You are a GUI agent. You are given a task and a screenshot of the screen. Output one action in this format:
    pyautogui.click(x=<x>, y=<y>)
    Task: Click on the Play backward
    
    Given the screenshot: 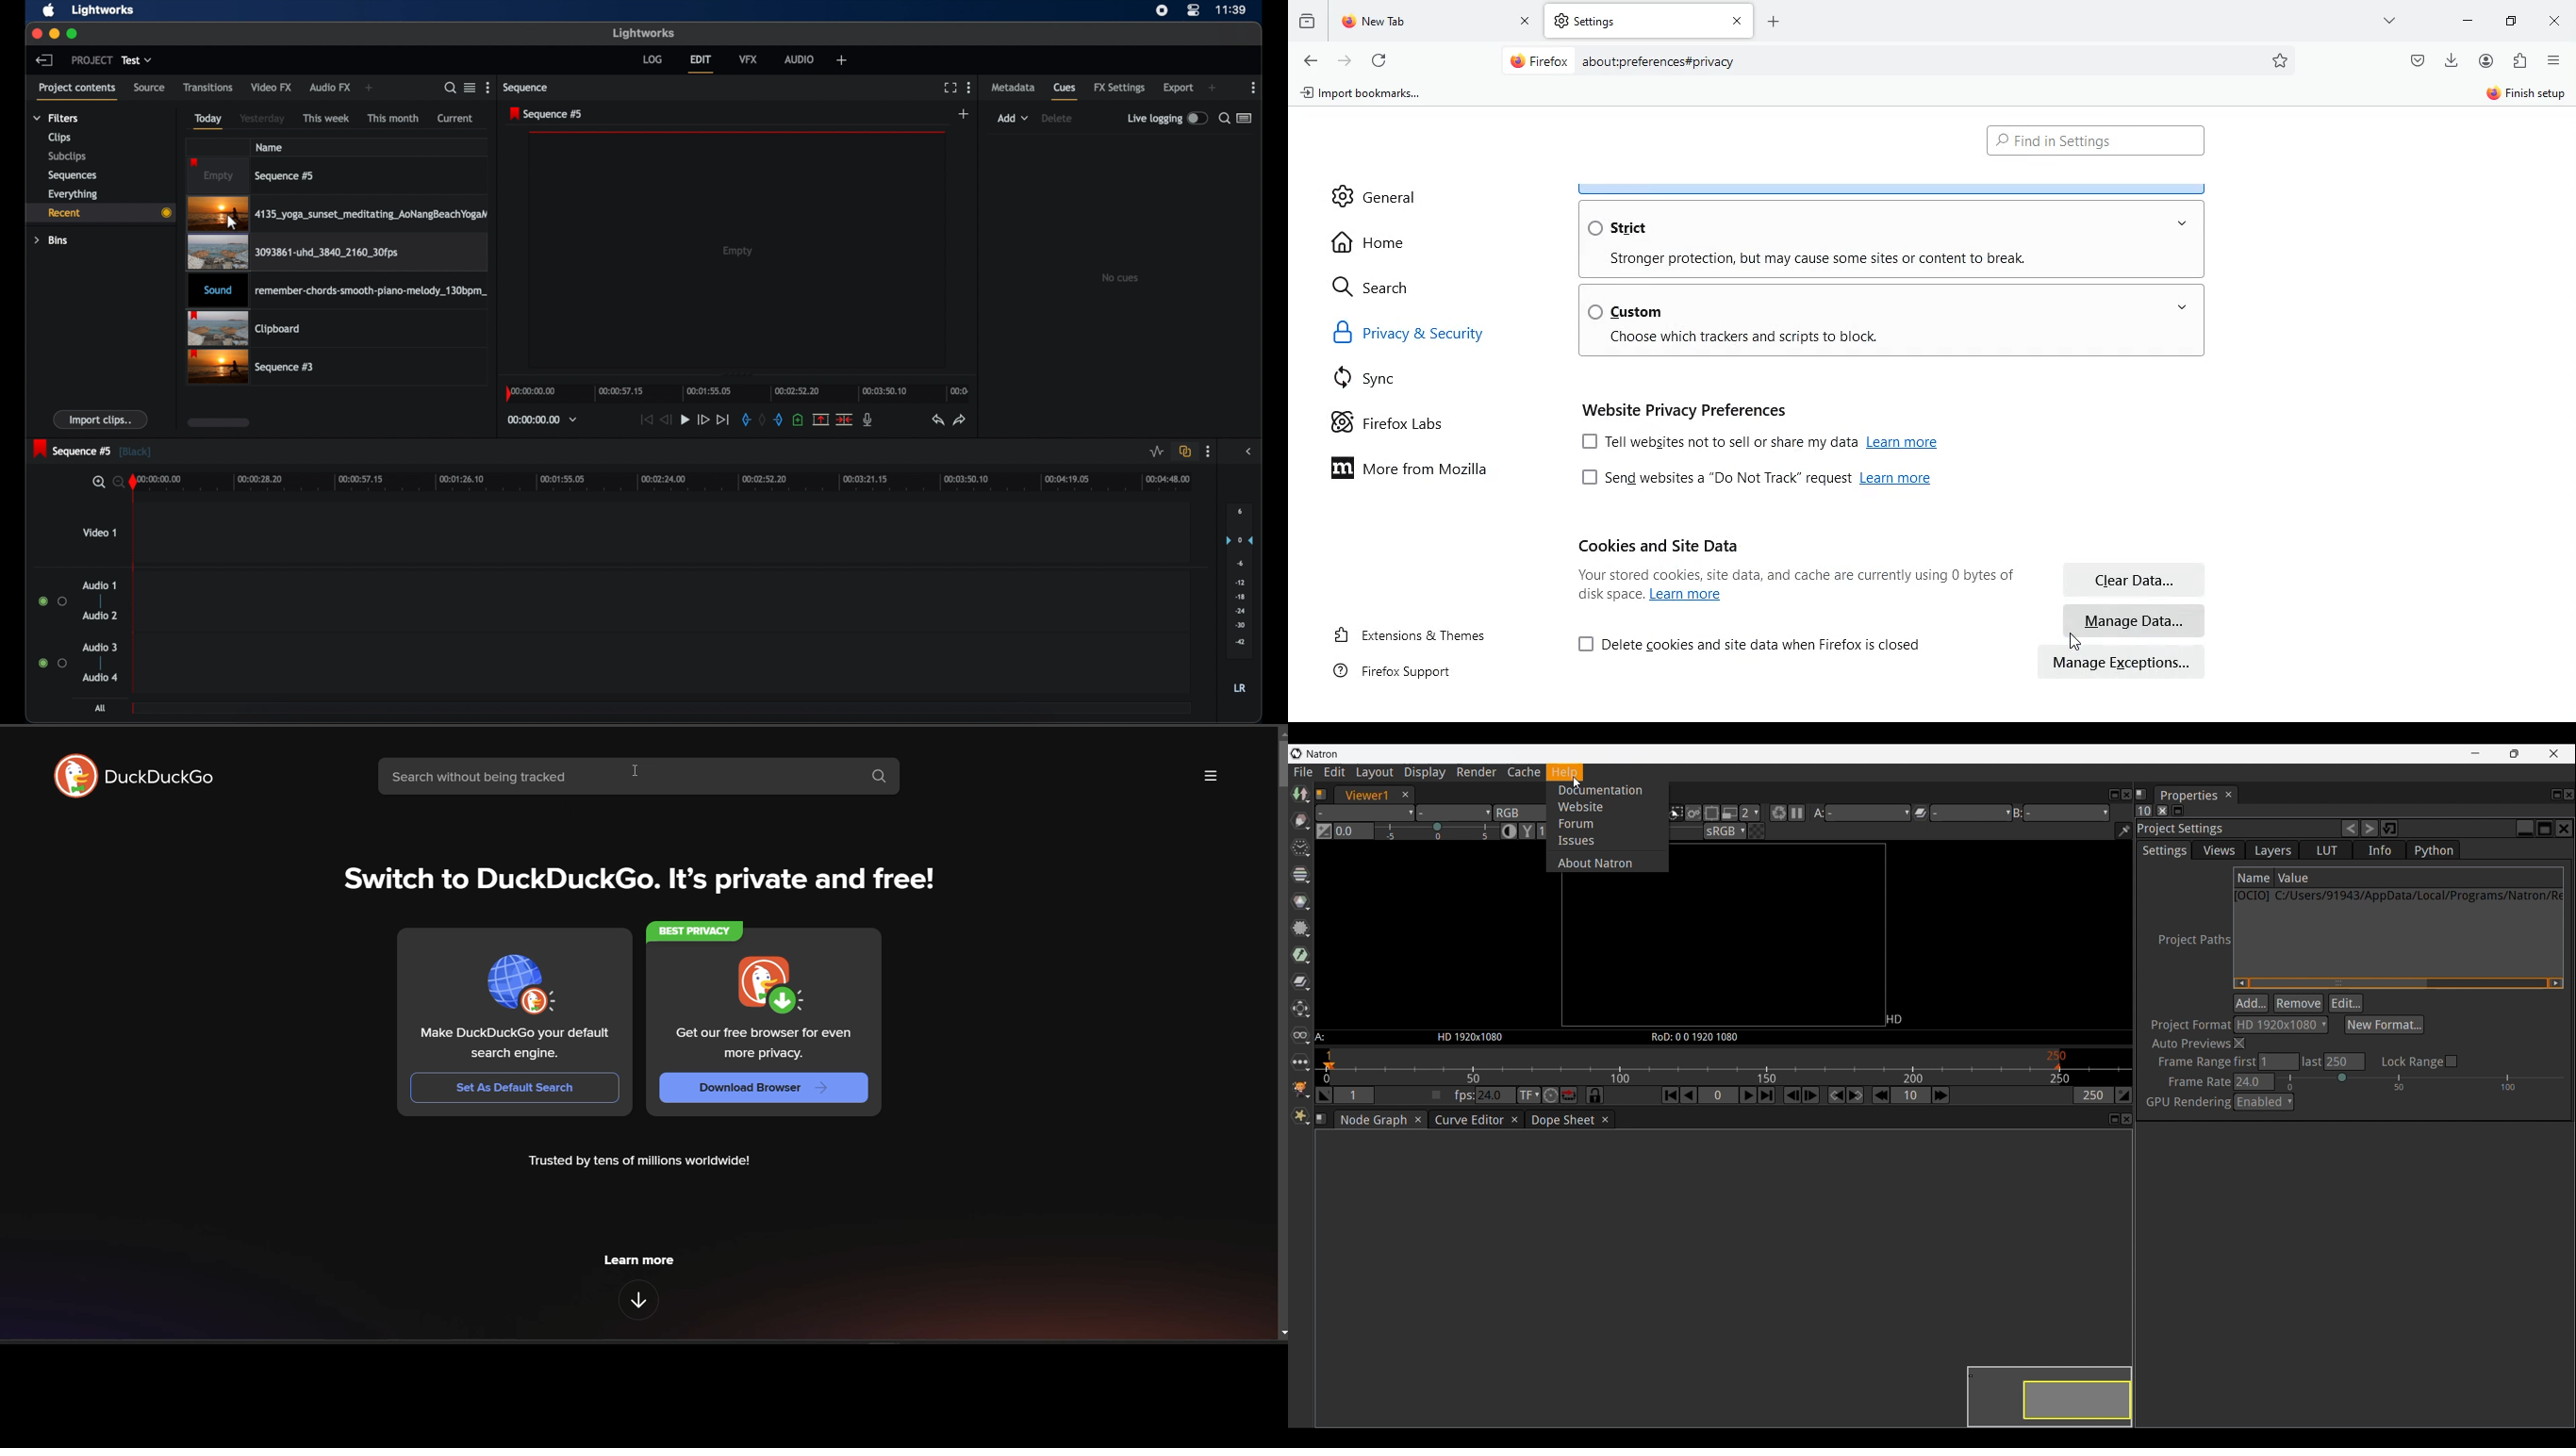 What is the action you would take?
    pyautogui.click(x=1690, y=1095)
    